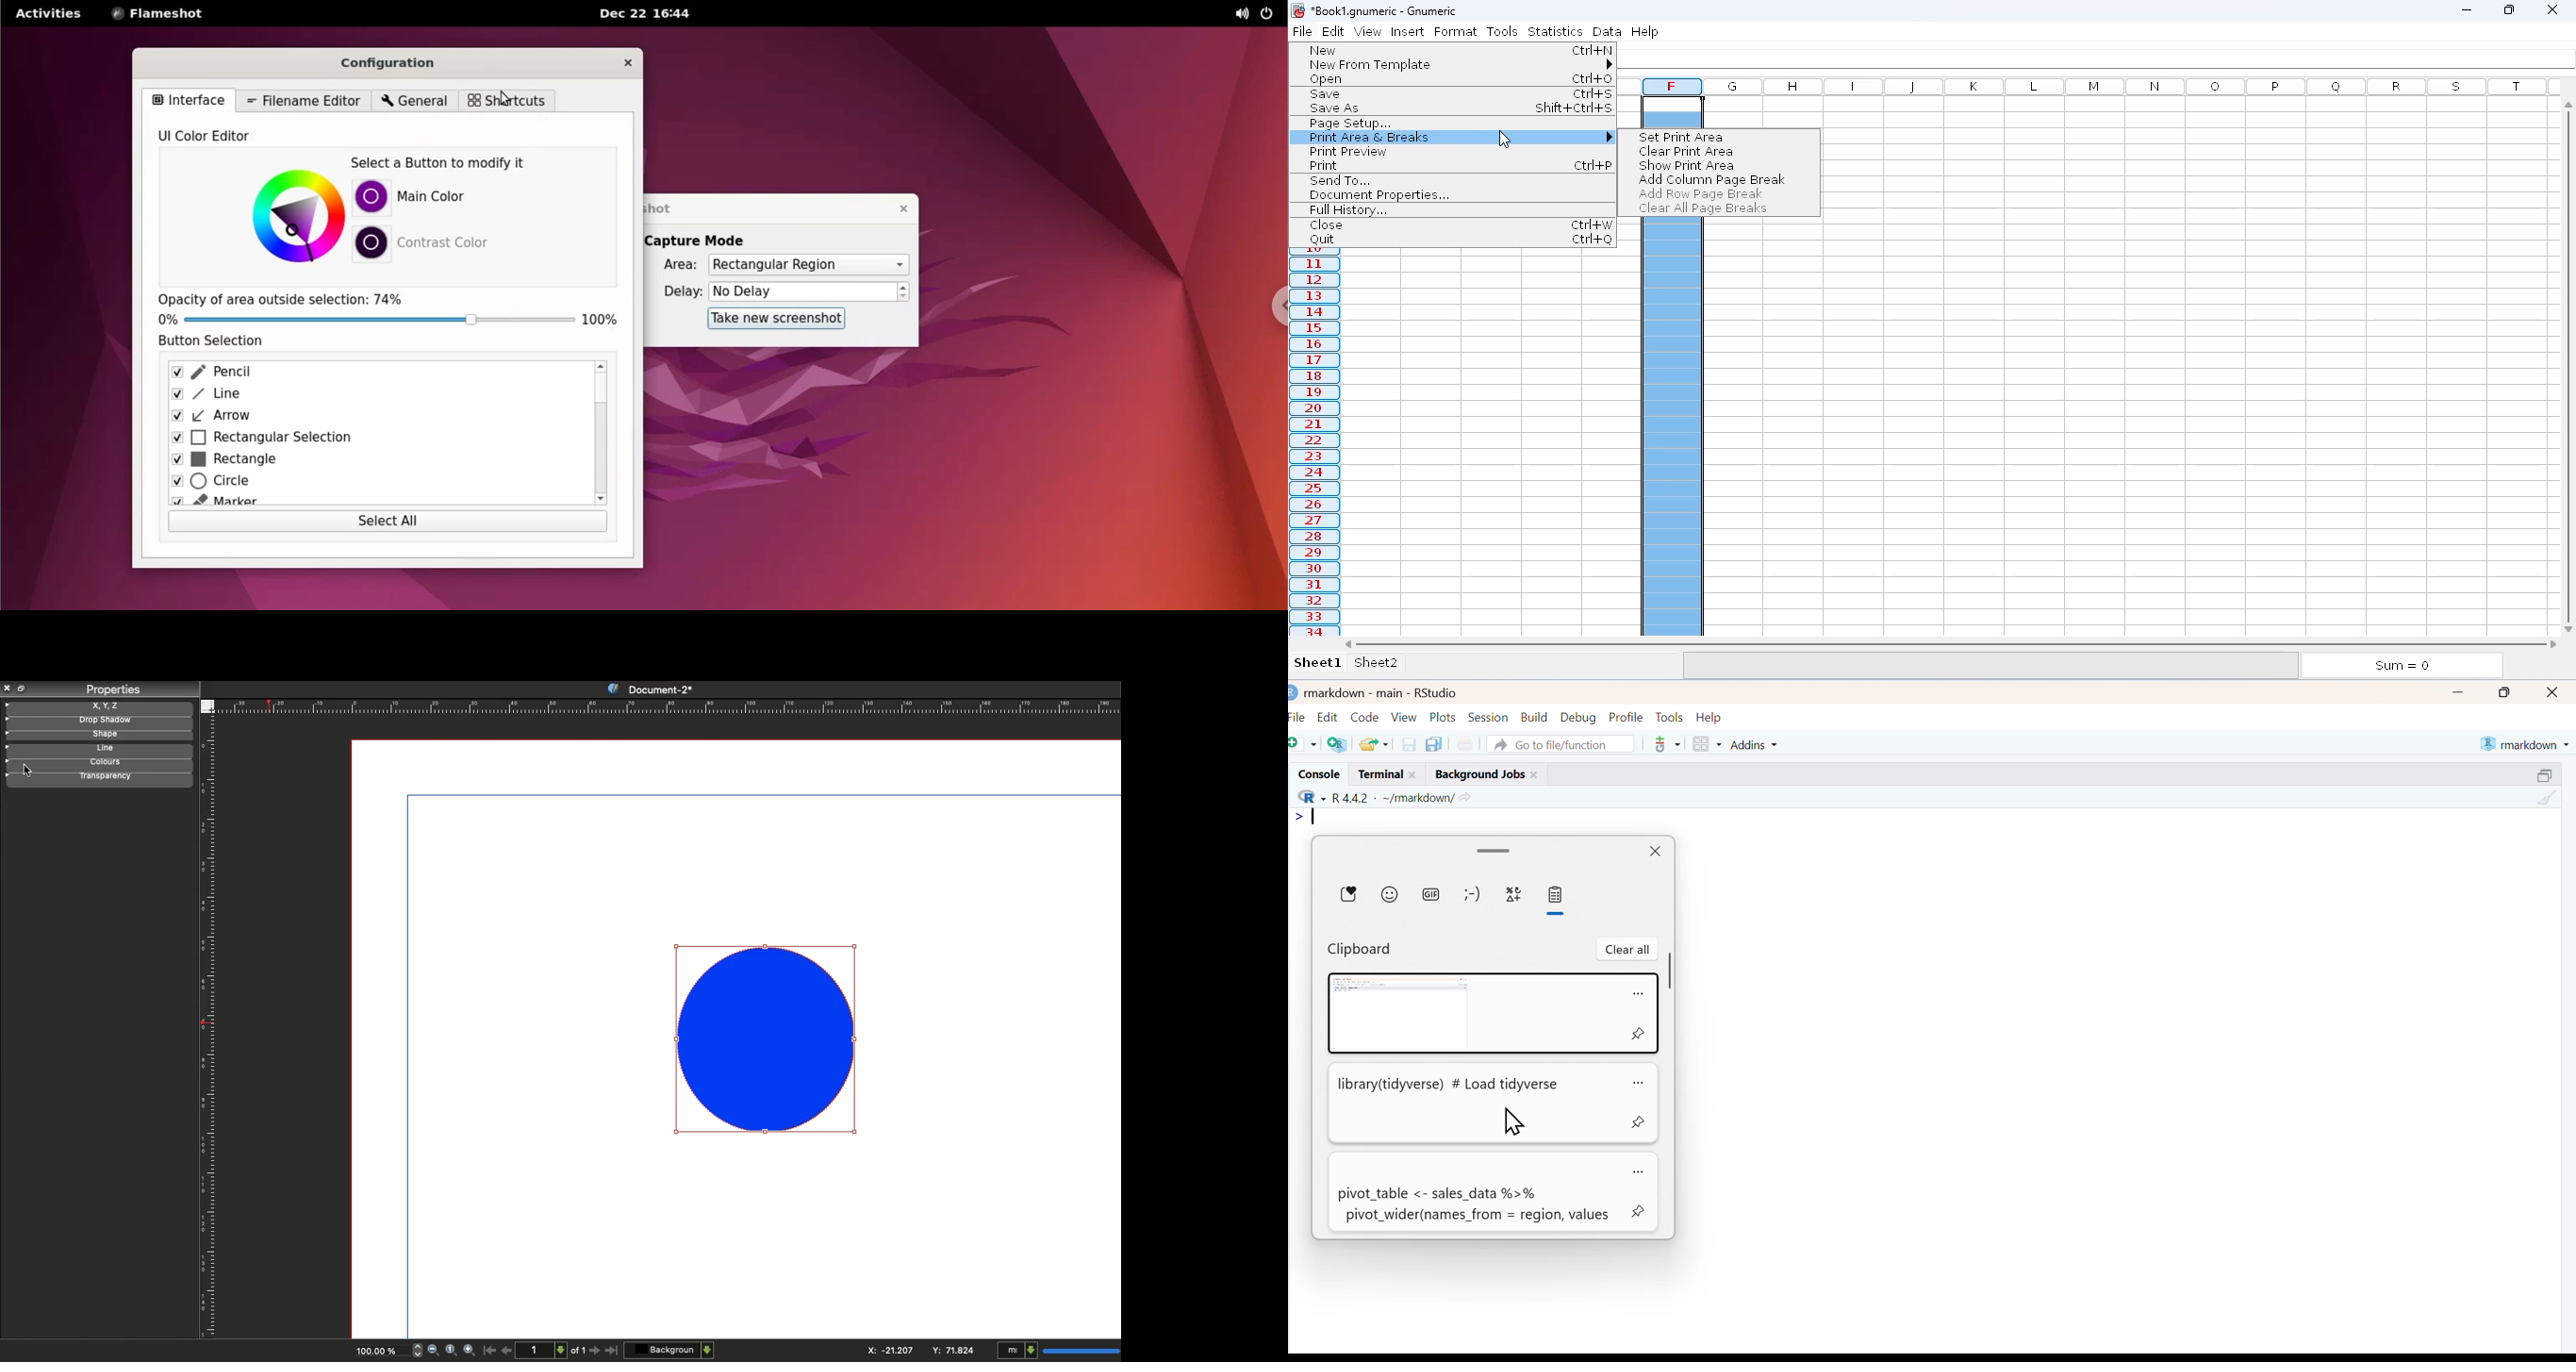 The width and height of the screenshot is (2576, 1372). I want to click on save, so click(1410, 743).